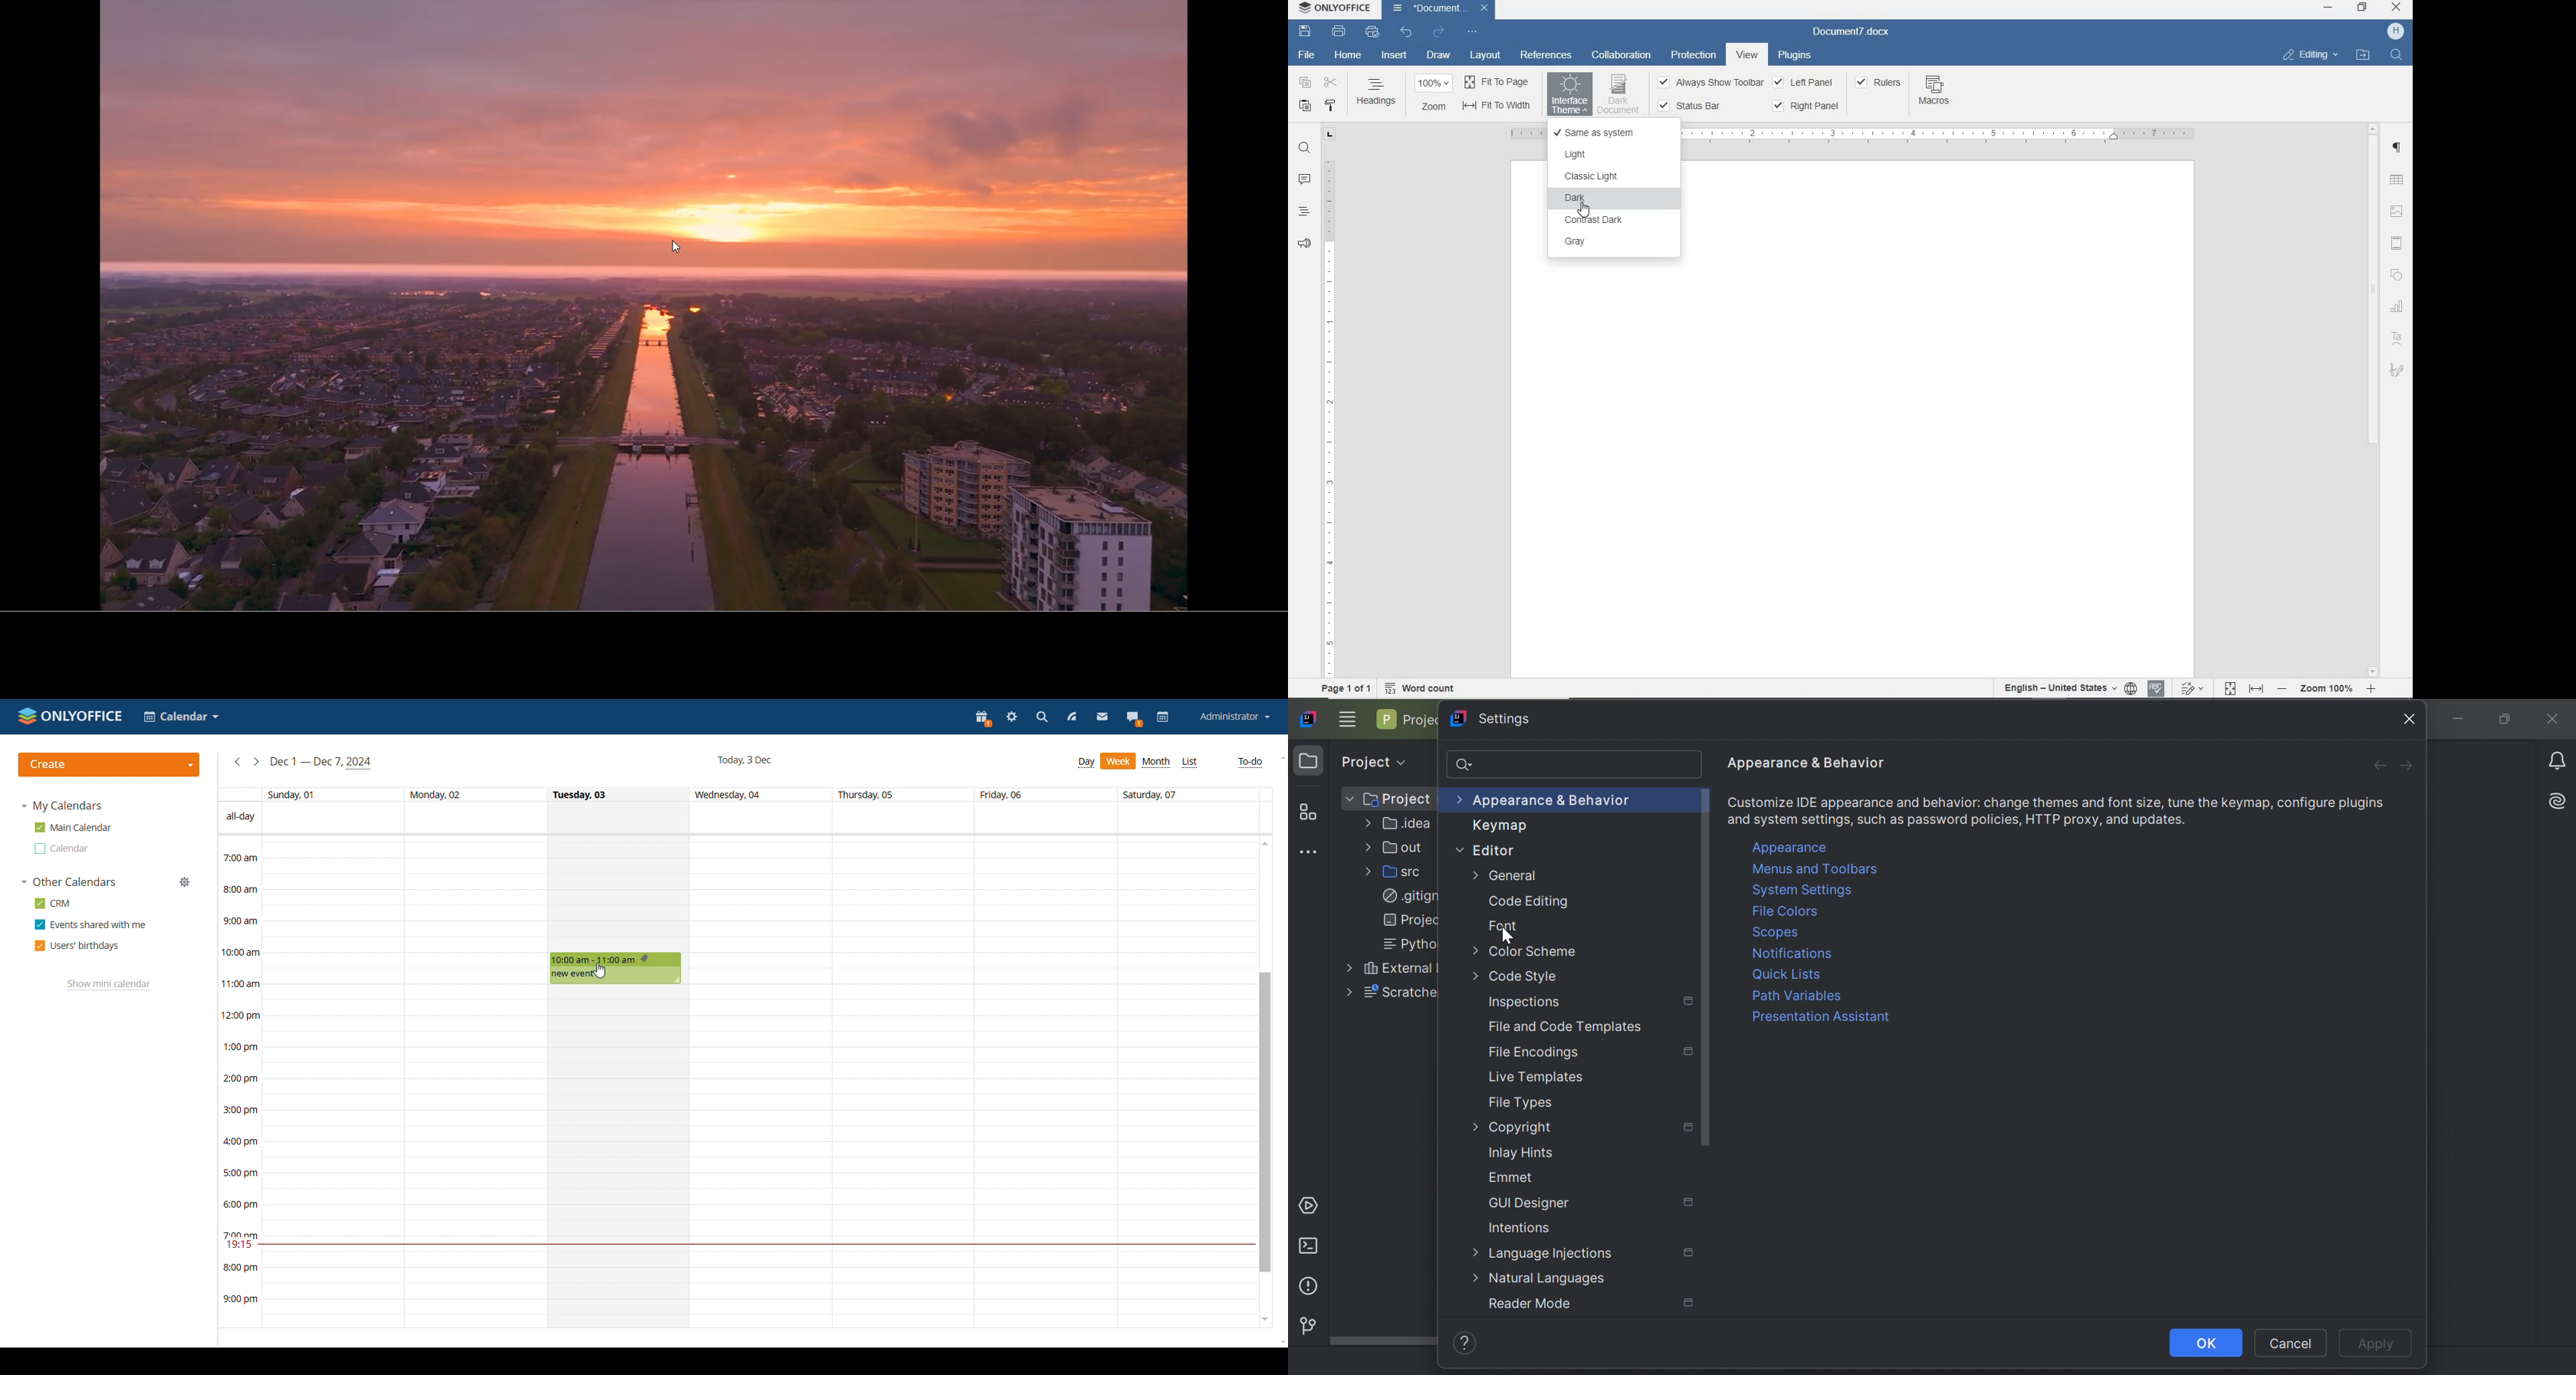 The width and height of the screenshot is (2576, 1400). Describe the element at coordinates (1441, 9) in the screenshot. I see `DOCUMENT NAME` at that location.